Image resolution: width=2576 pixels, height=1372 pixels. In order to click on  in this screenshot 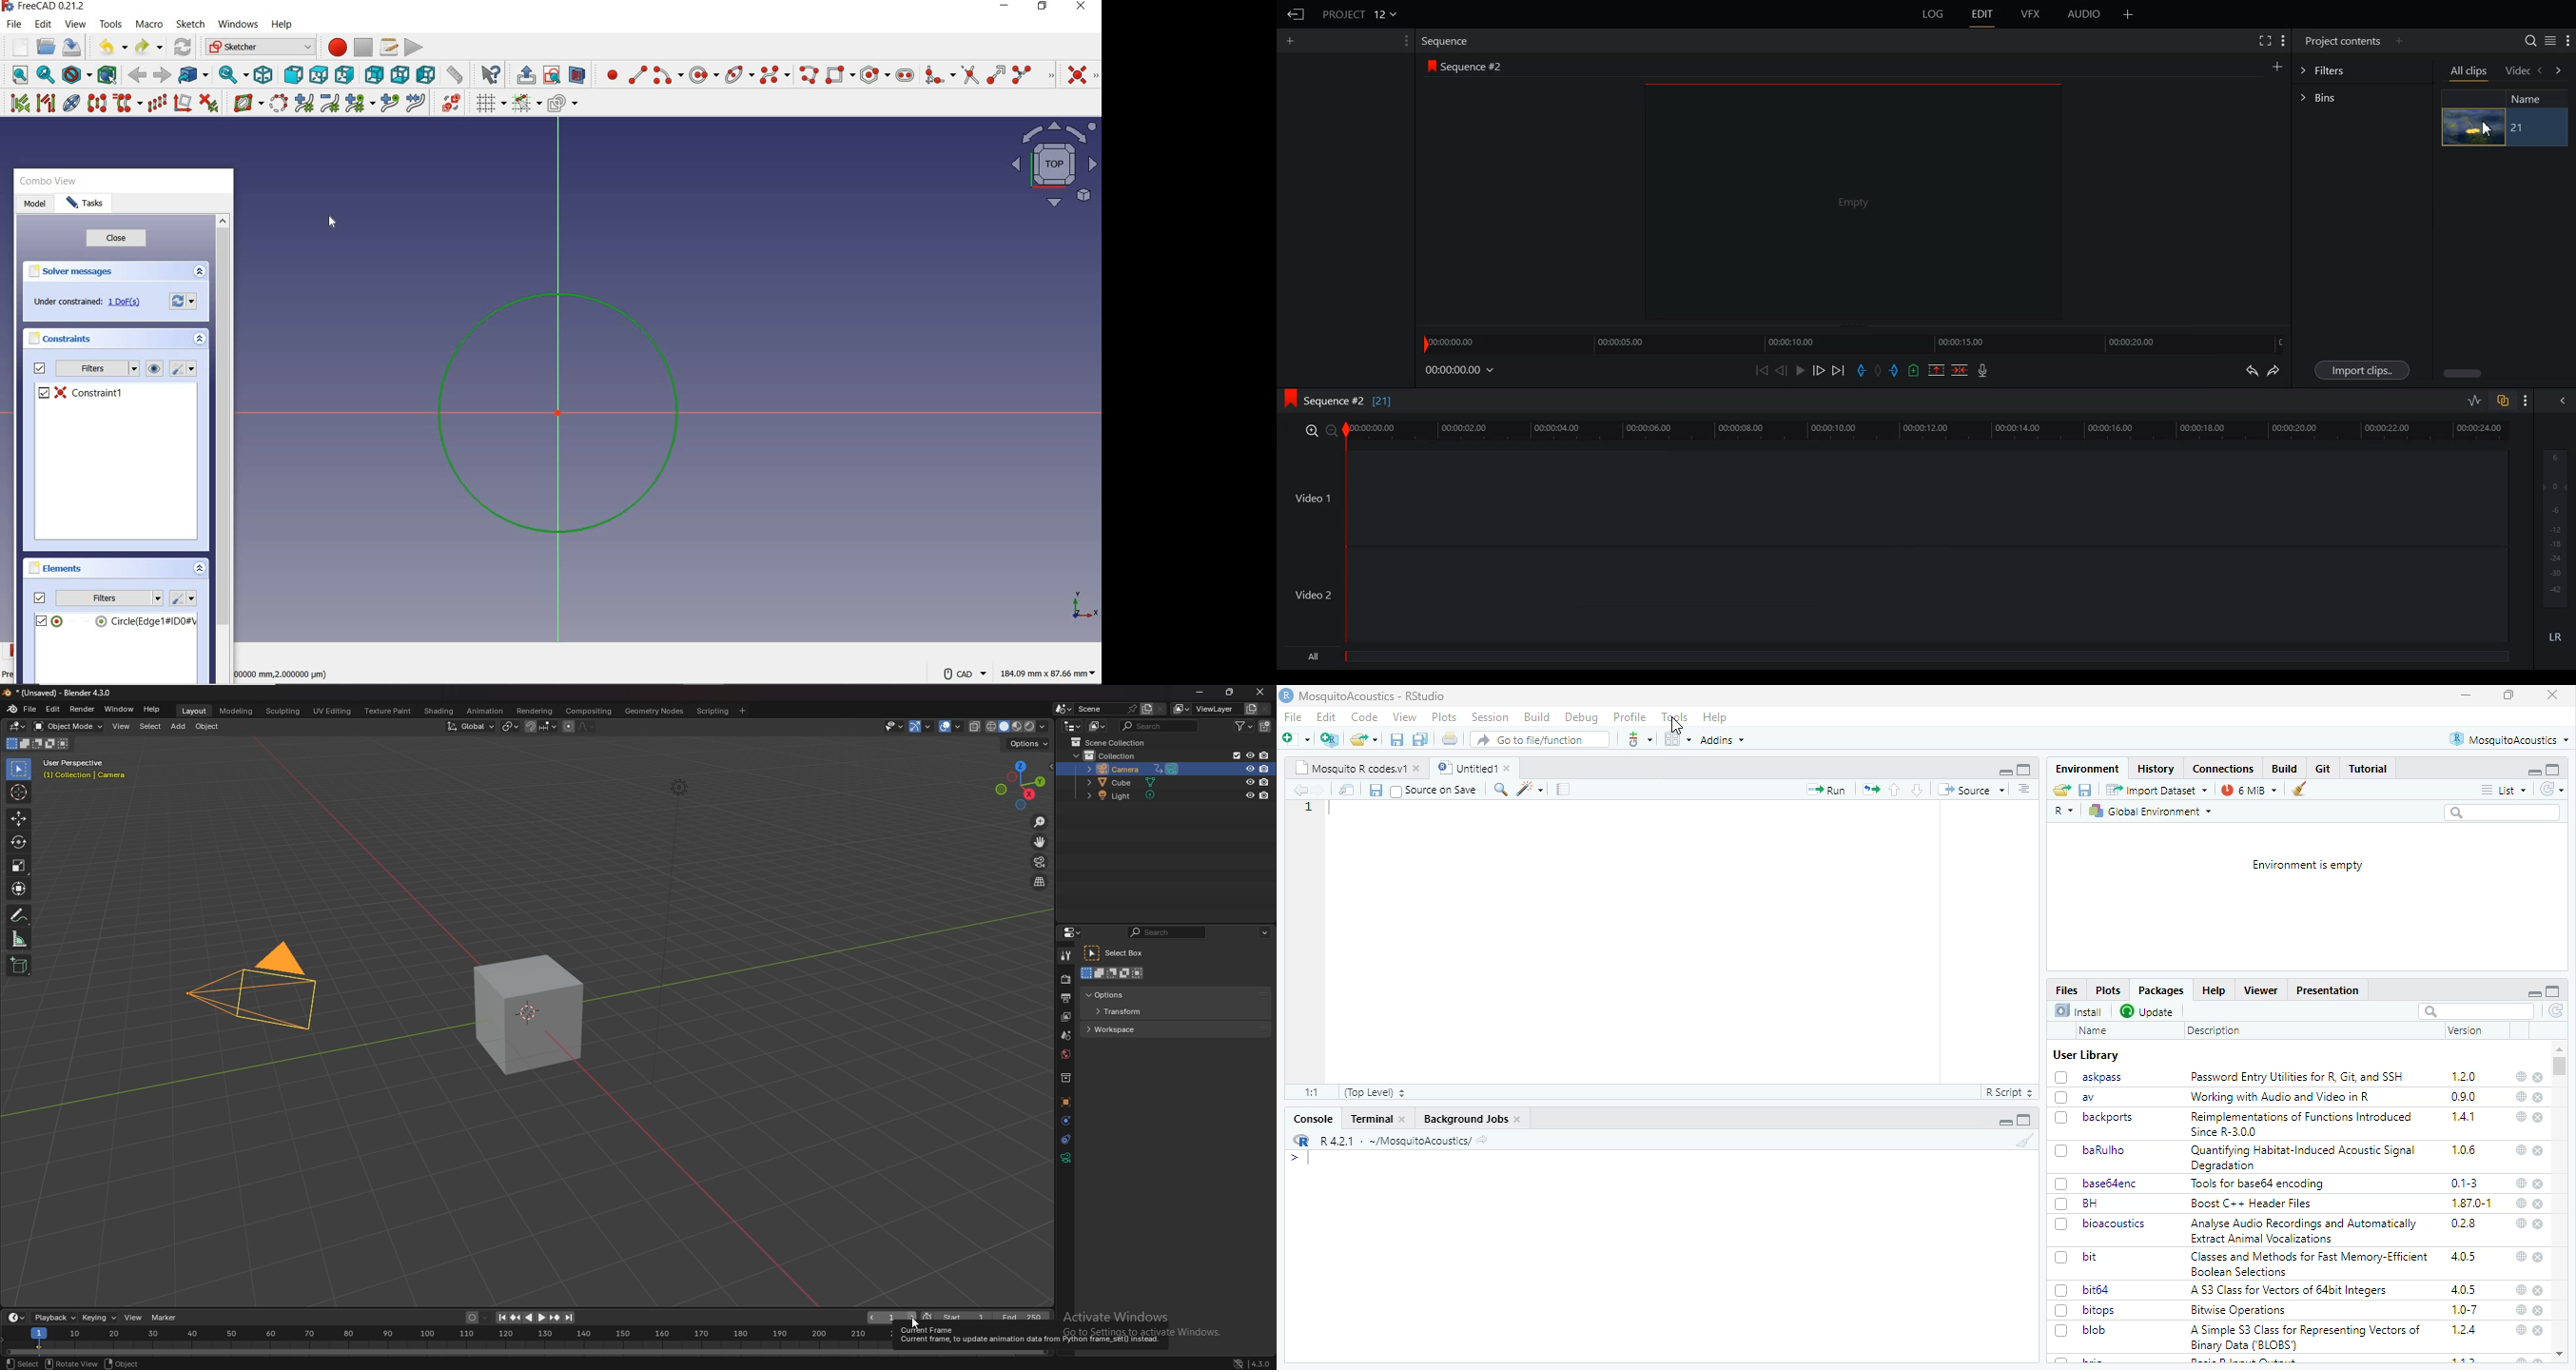, I will do `click(2287, 768)`.